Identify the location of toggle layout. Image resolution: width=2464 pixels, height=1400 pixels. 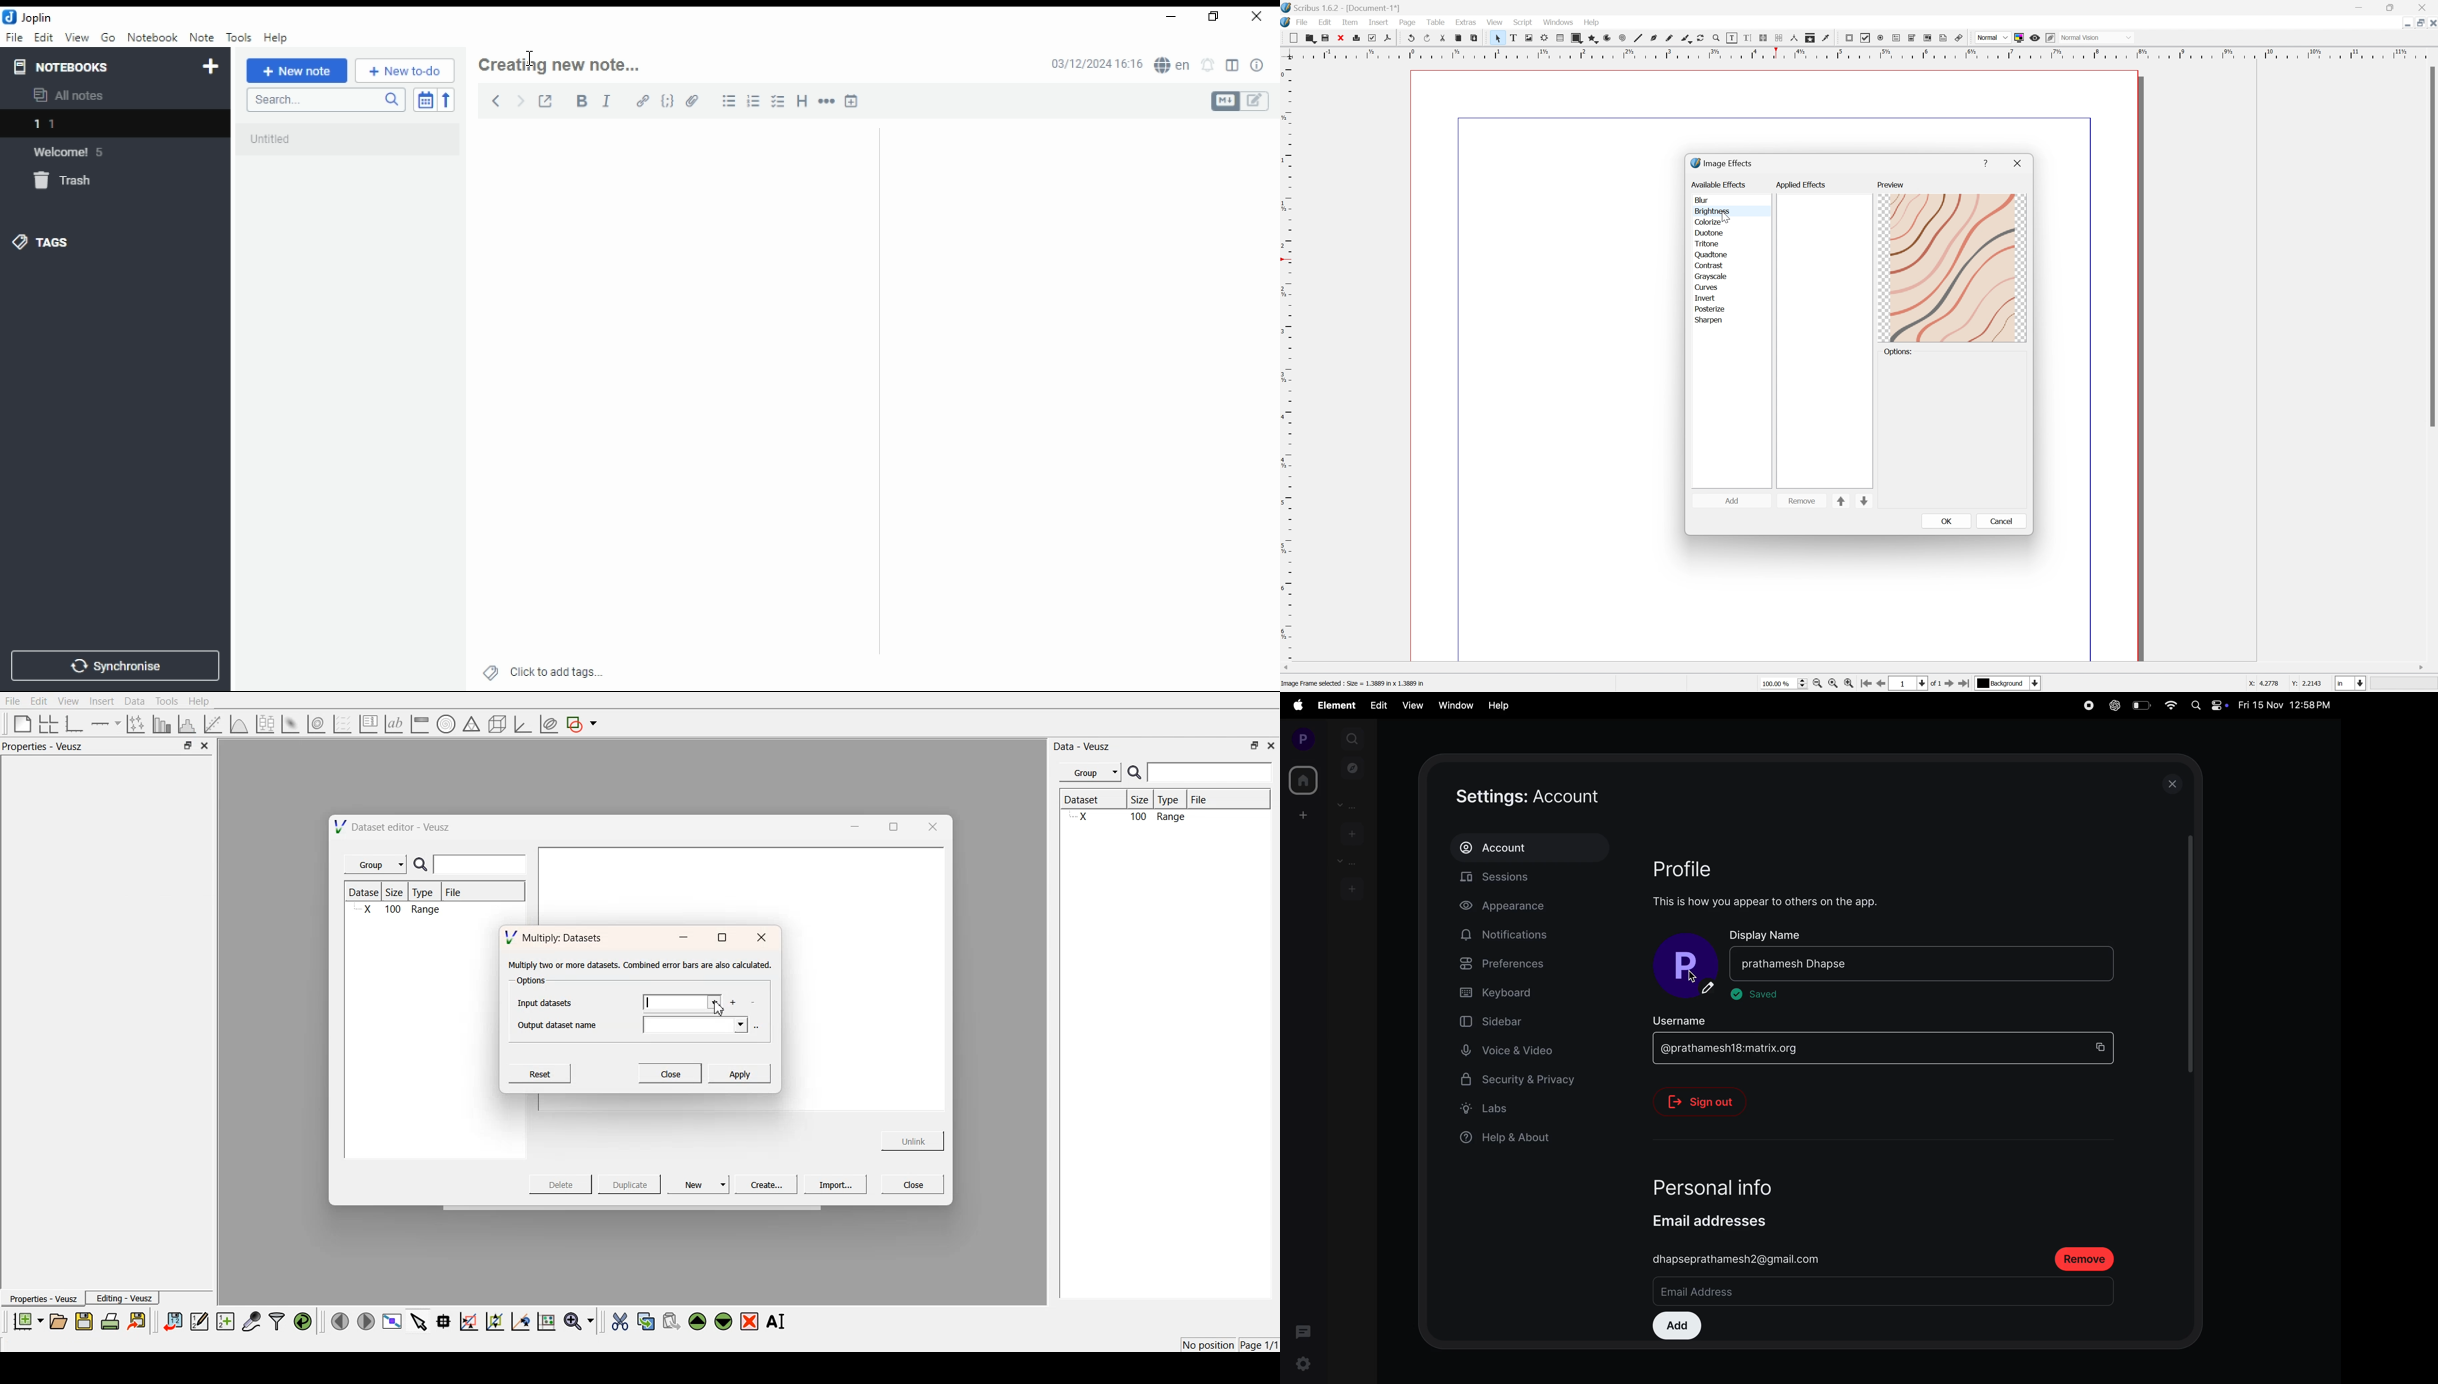
(1233, 66).